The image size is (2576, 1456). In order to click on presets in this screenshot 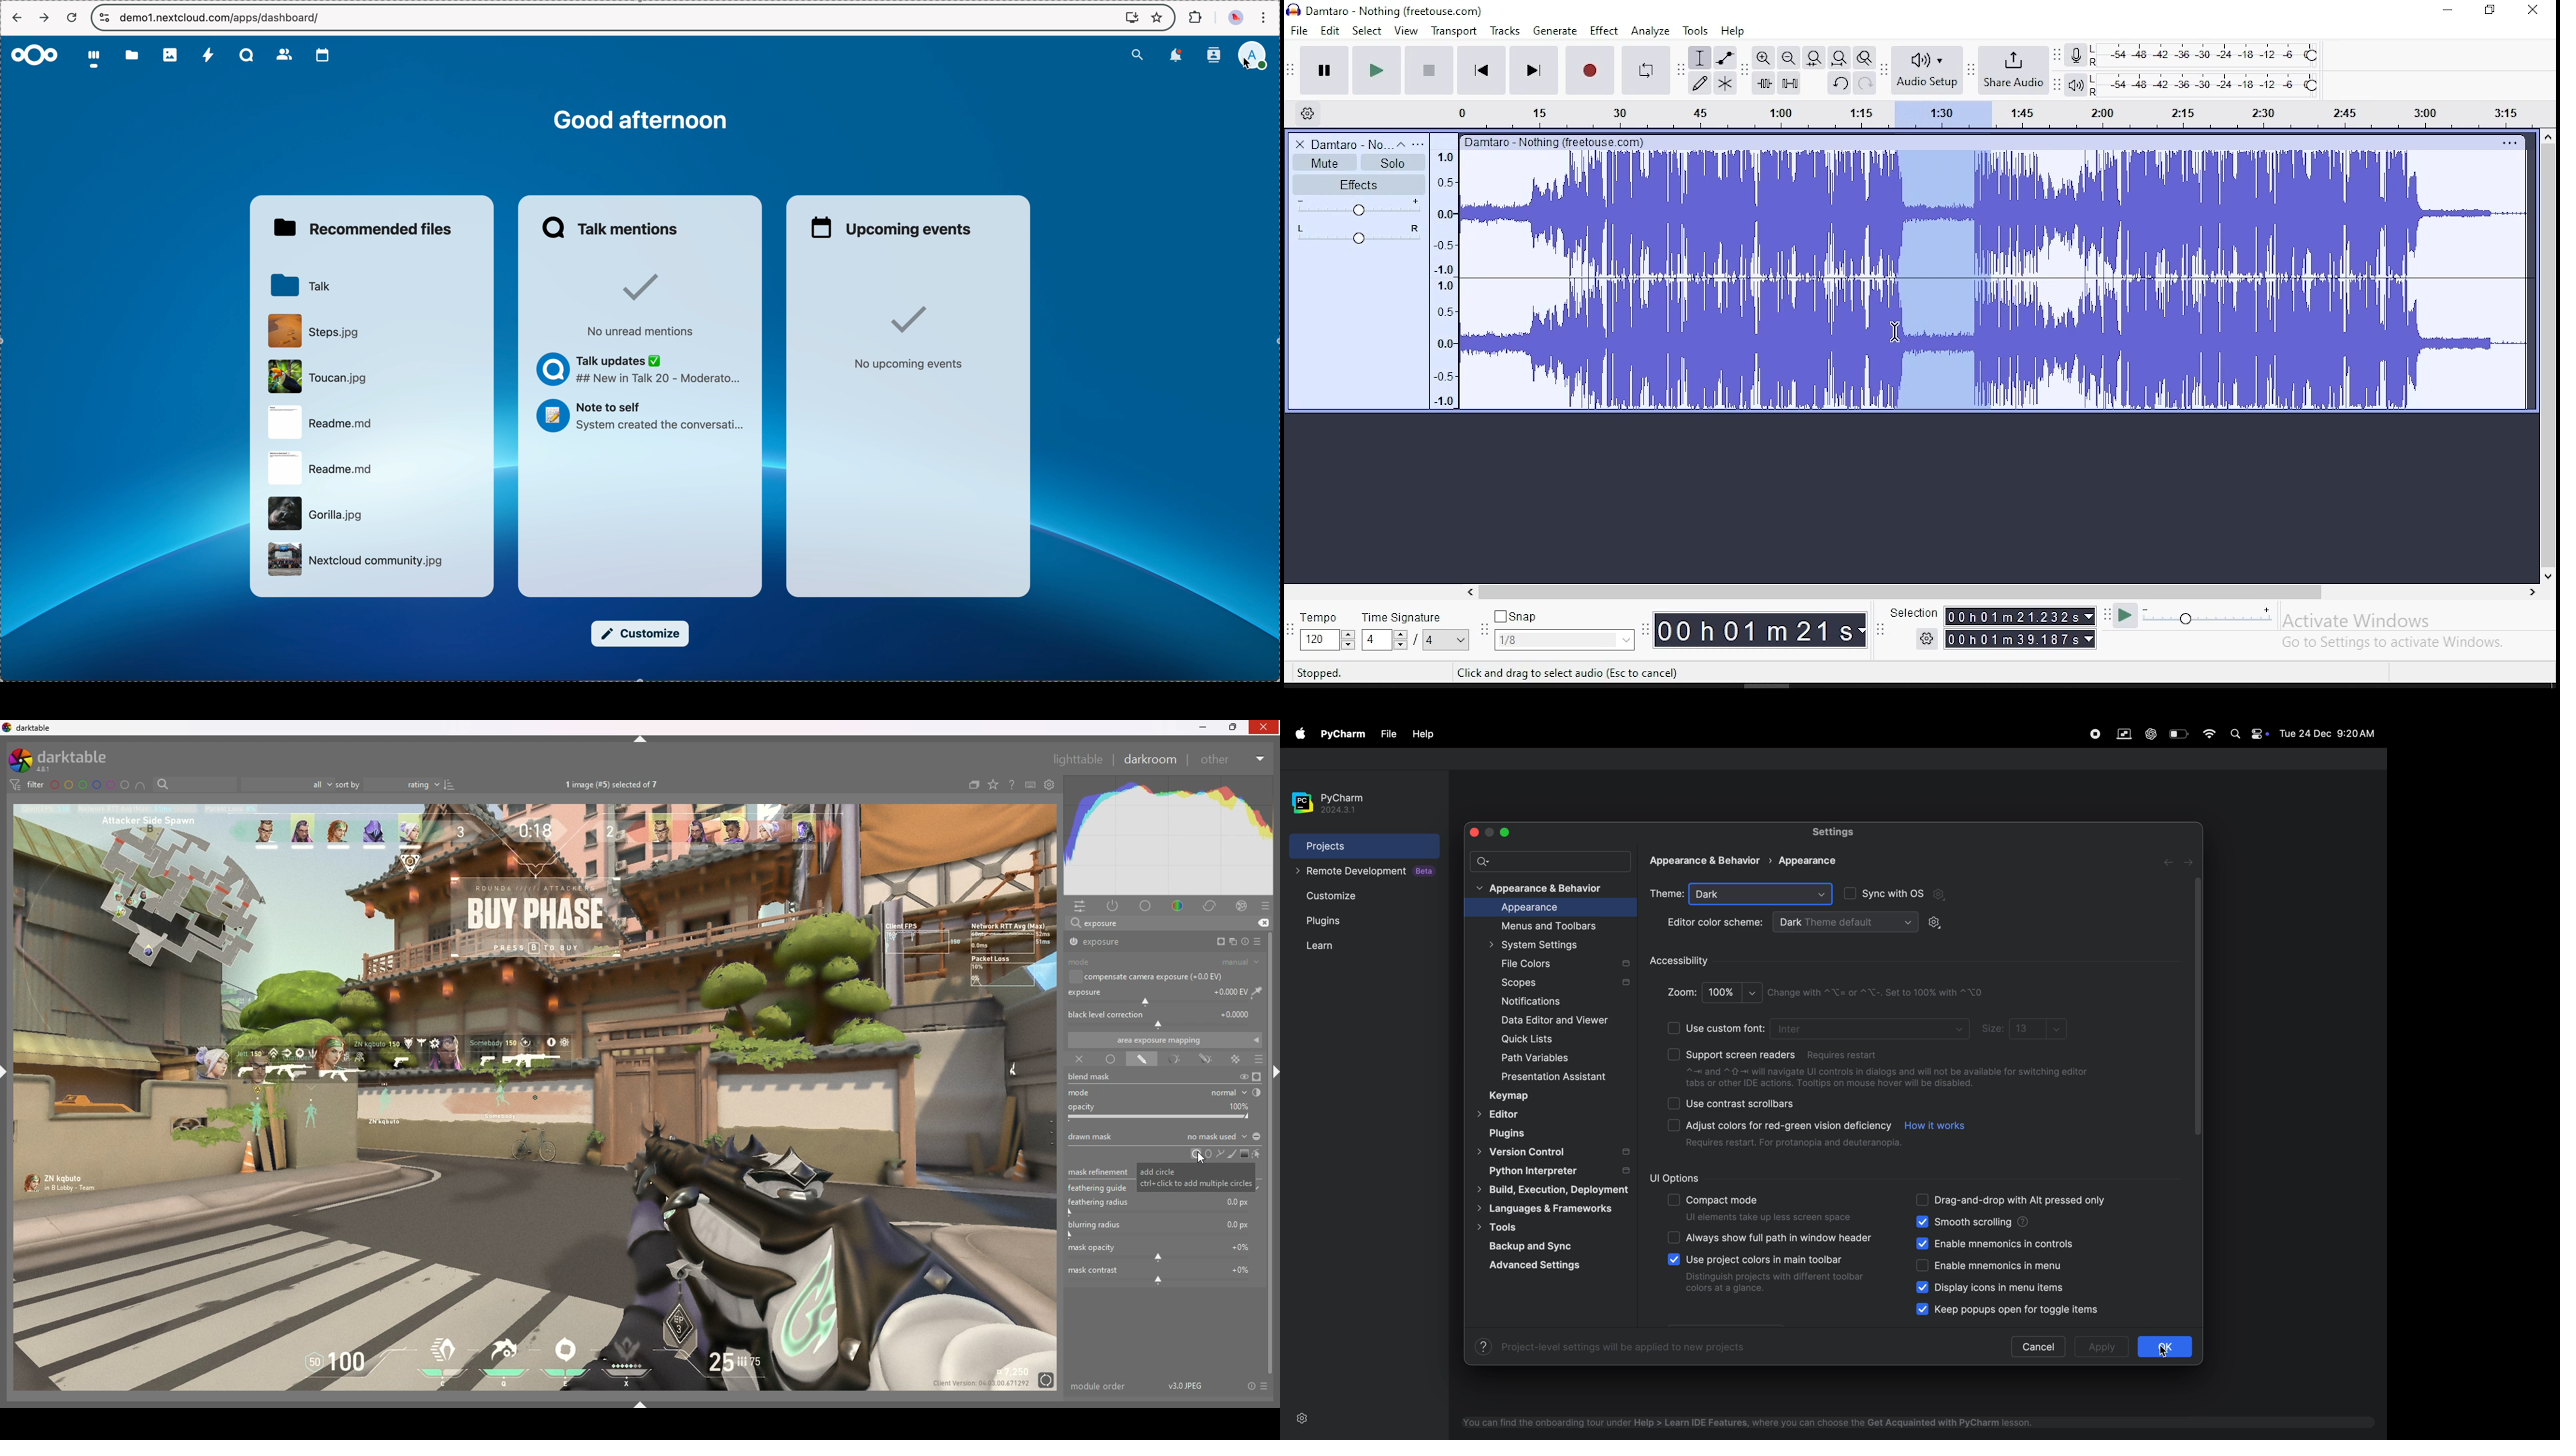, I will do `click(1265, 1387)`.